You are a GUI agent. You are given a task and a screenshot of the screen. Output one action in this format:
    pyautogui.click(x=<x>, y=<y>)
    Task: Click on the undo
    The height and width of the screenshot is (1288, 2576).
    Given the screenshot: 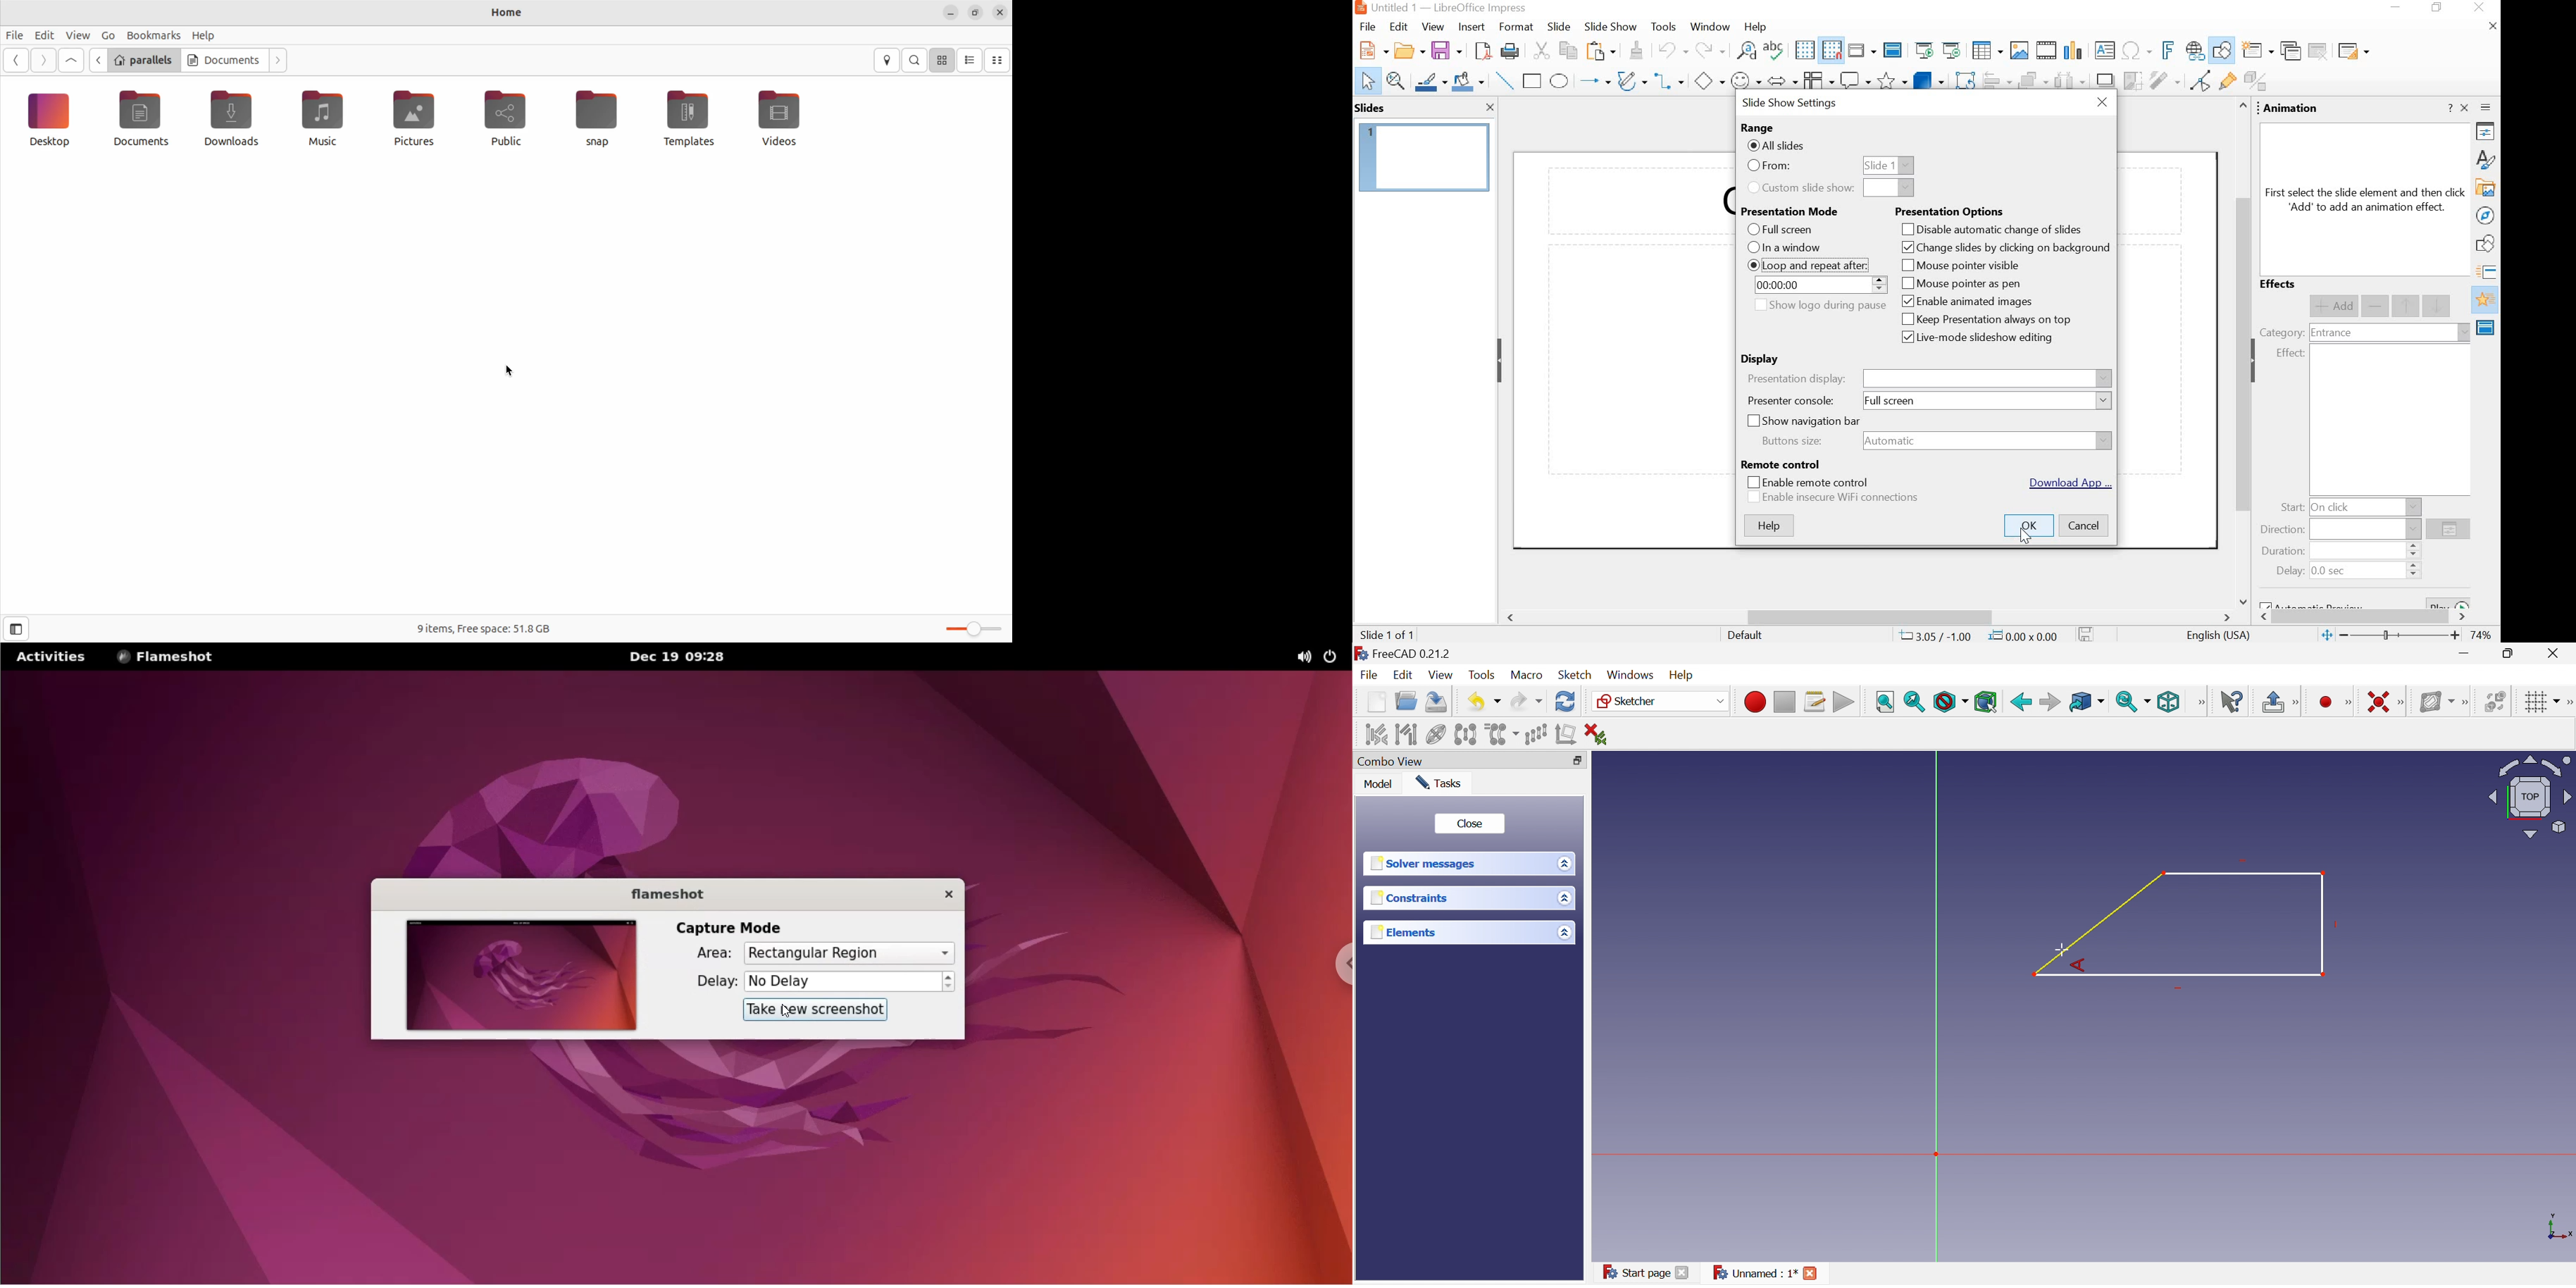 What is the action you would take?
    pyautogui.click(x=1671, y=49)
    